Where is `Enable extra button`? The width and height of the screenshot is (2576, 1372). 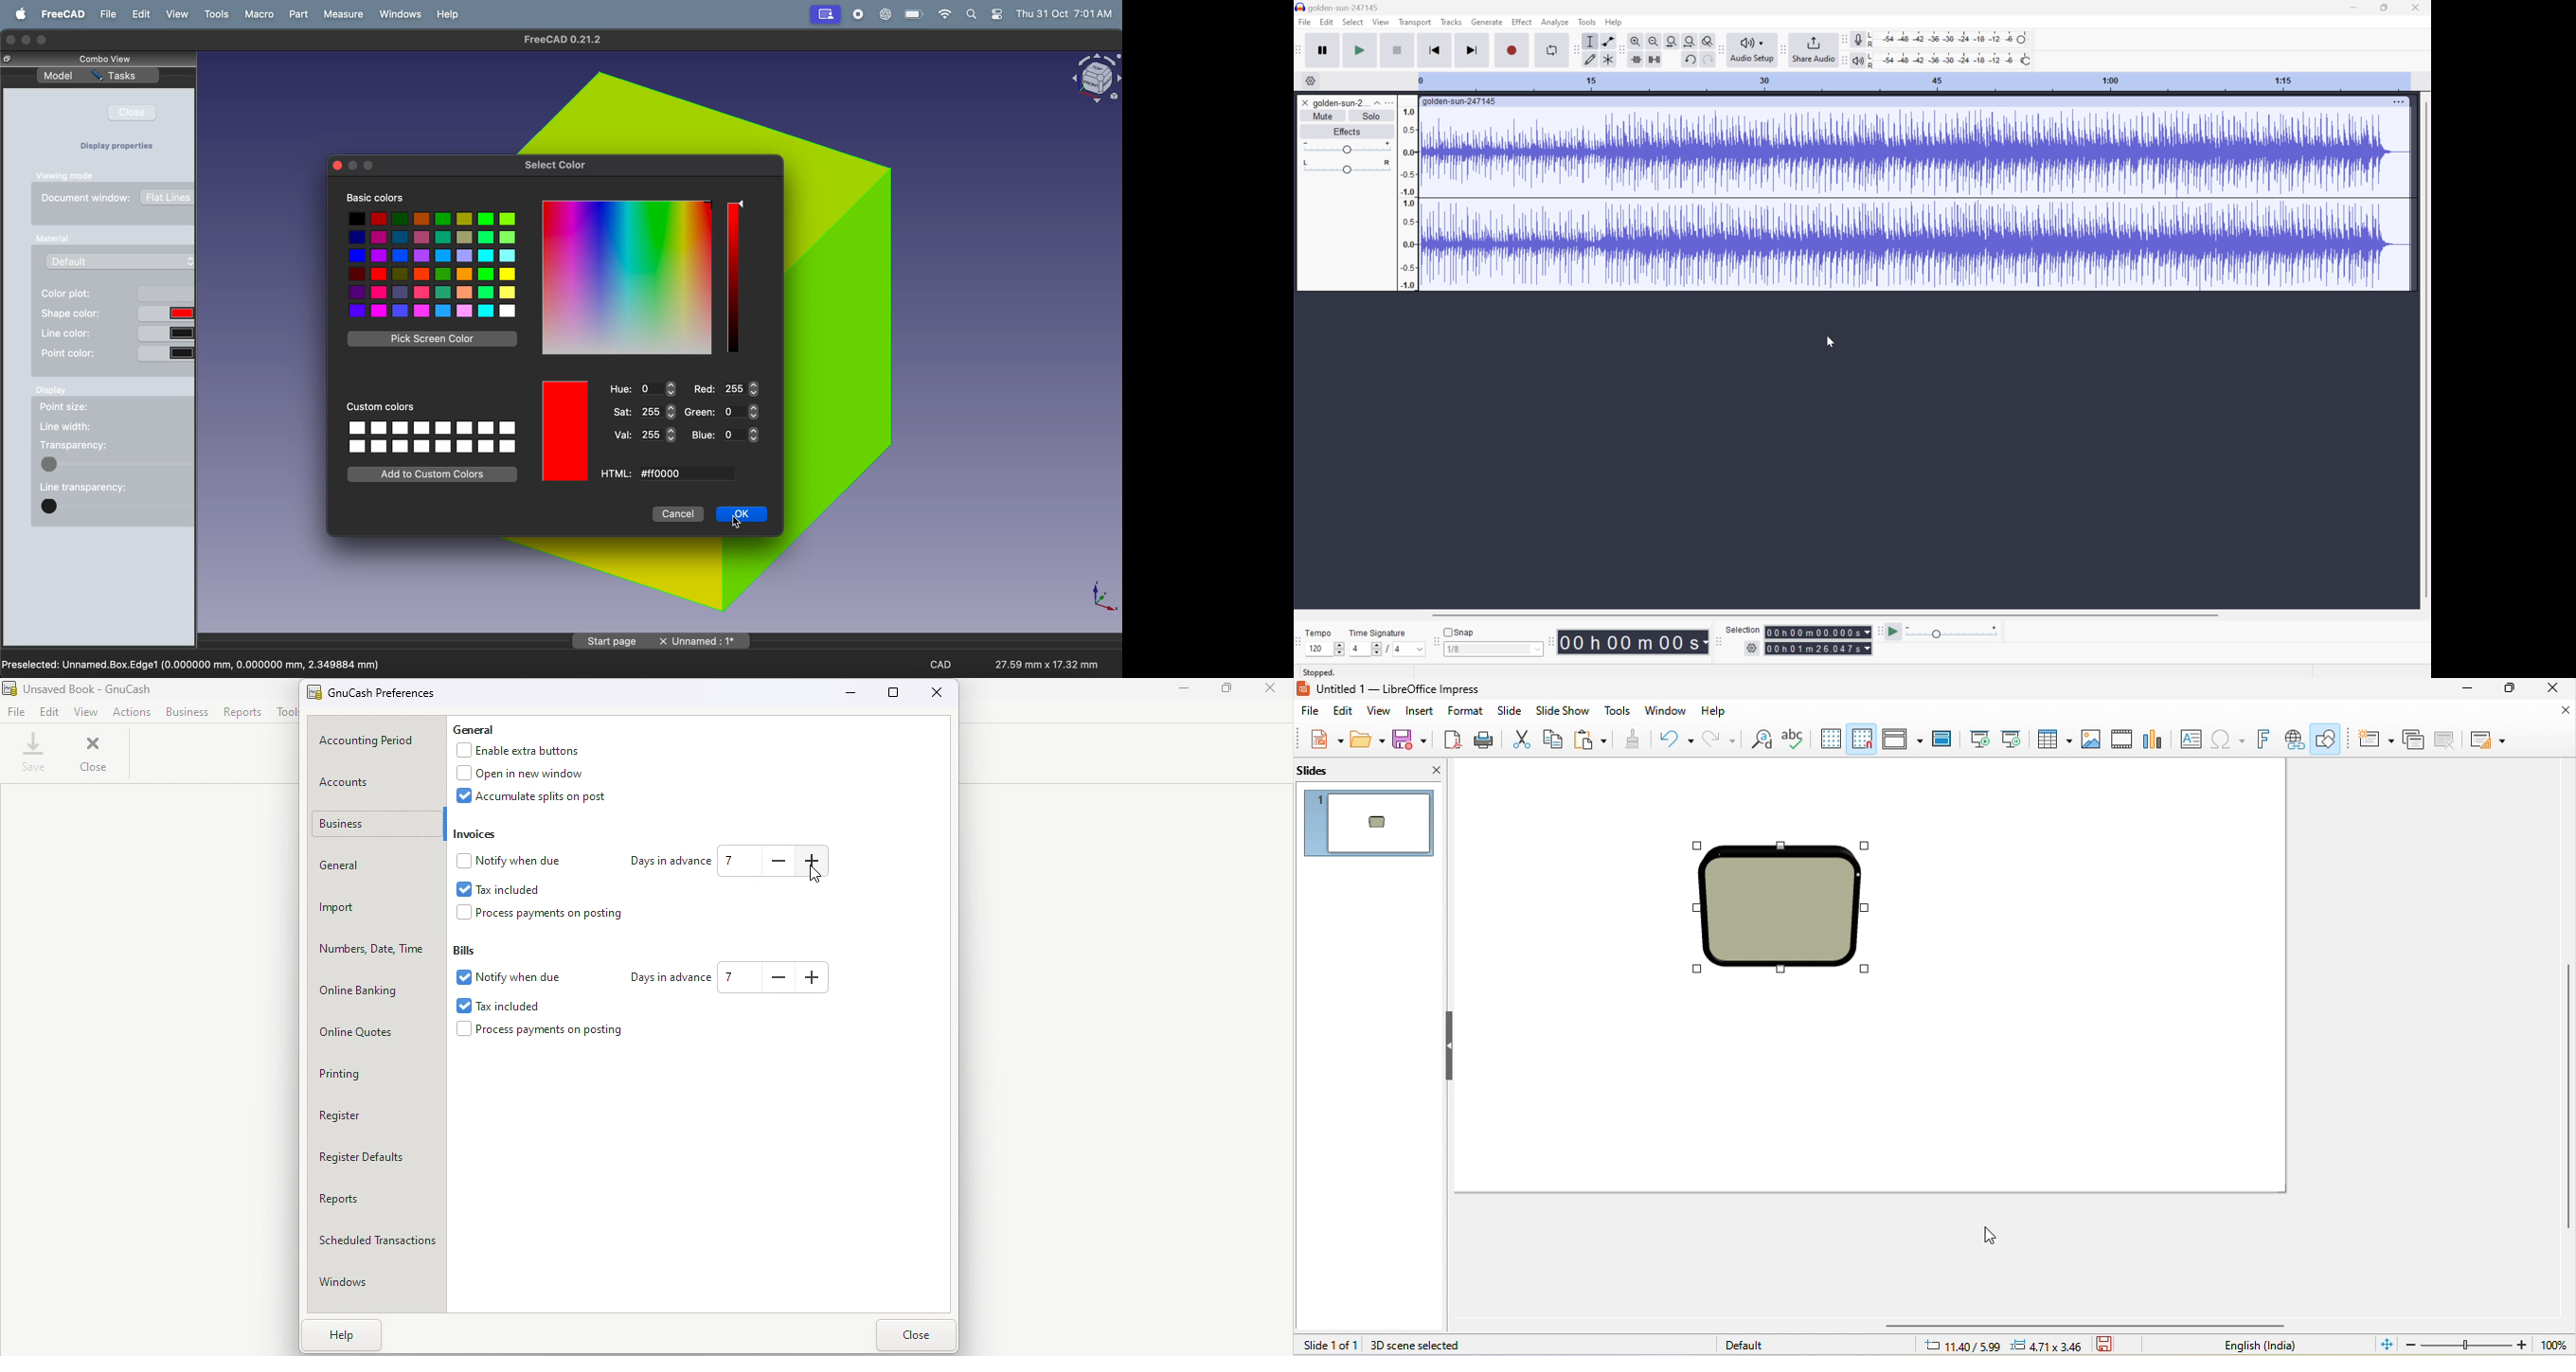
Enable extra button is located at coordinates (528, 750).